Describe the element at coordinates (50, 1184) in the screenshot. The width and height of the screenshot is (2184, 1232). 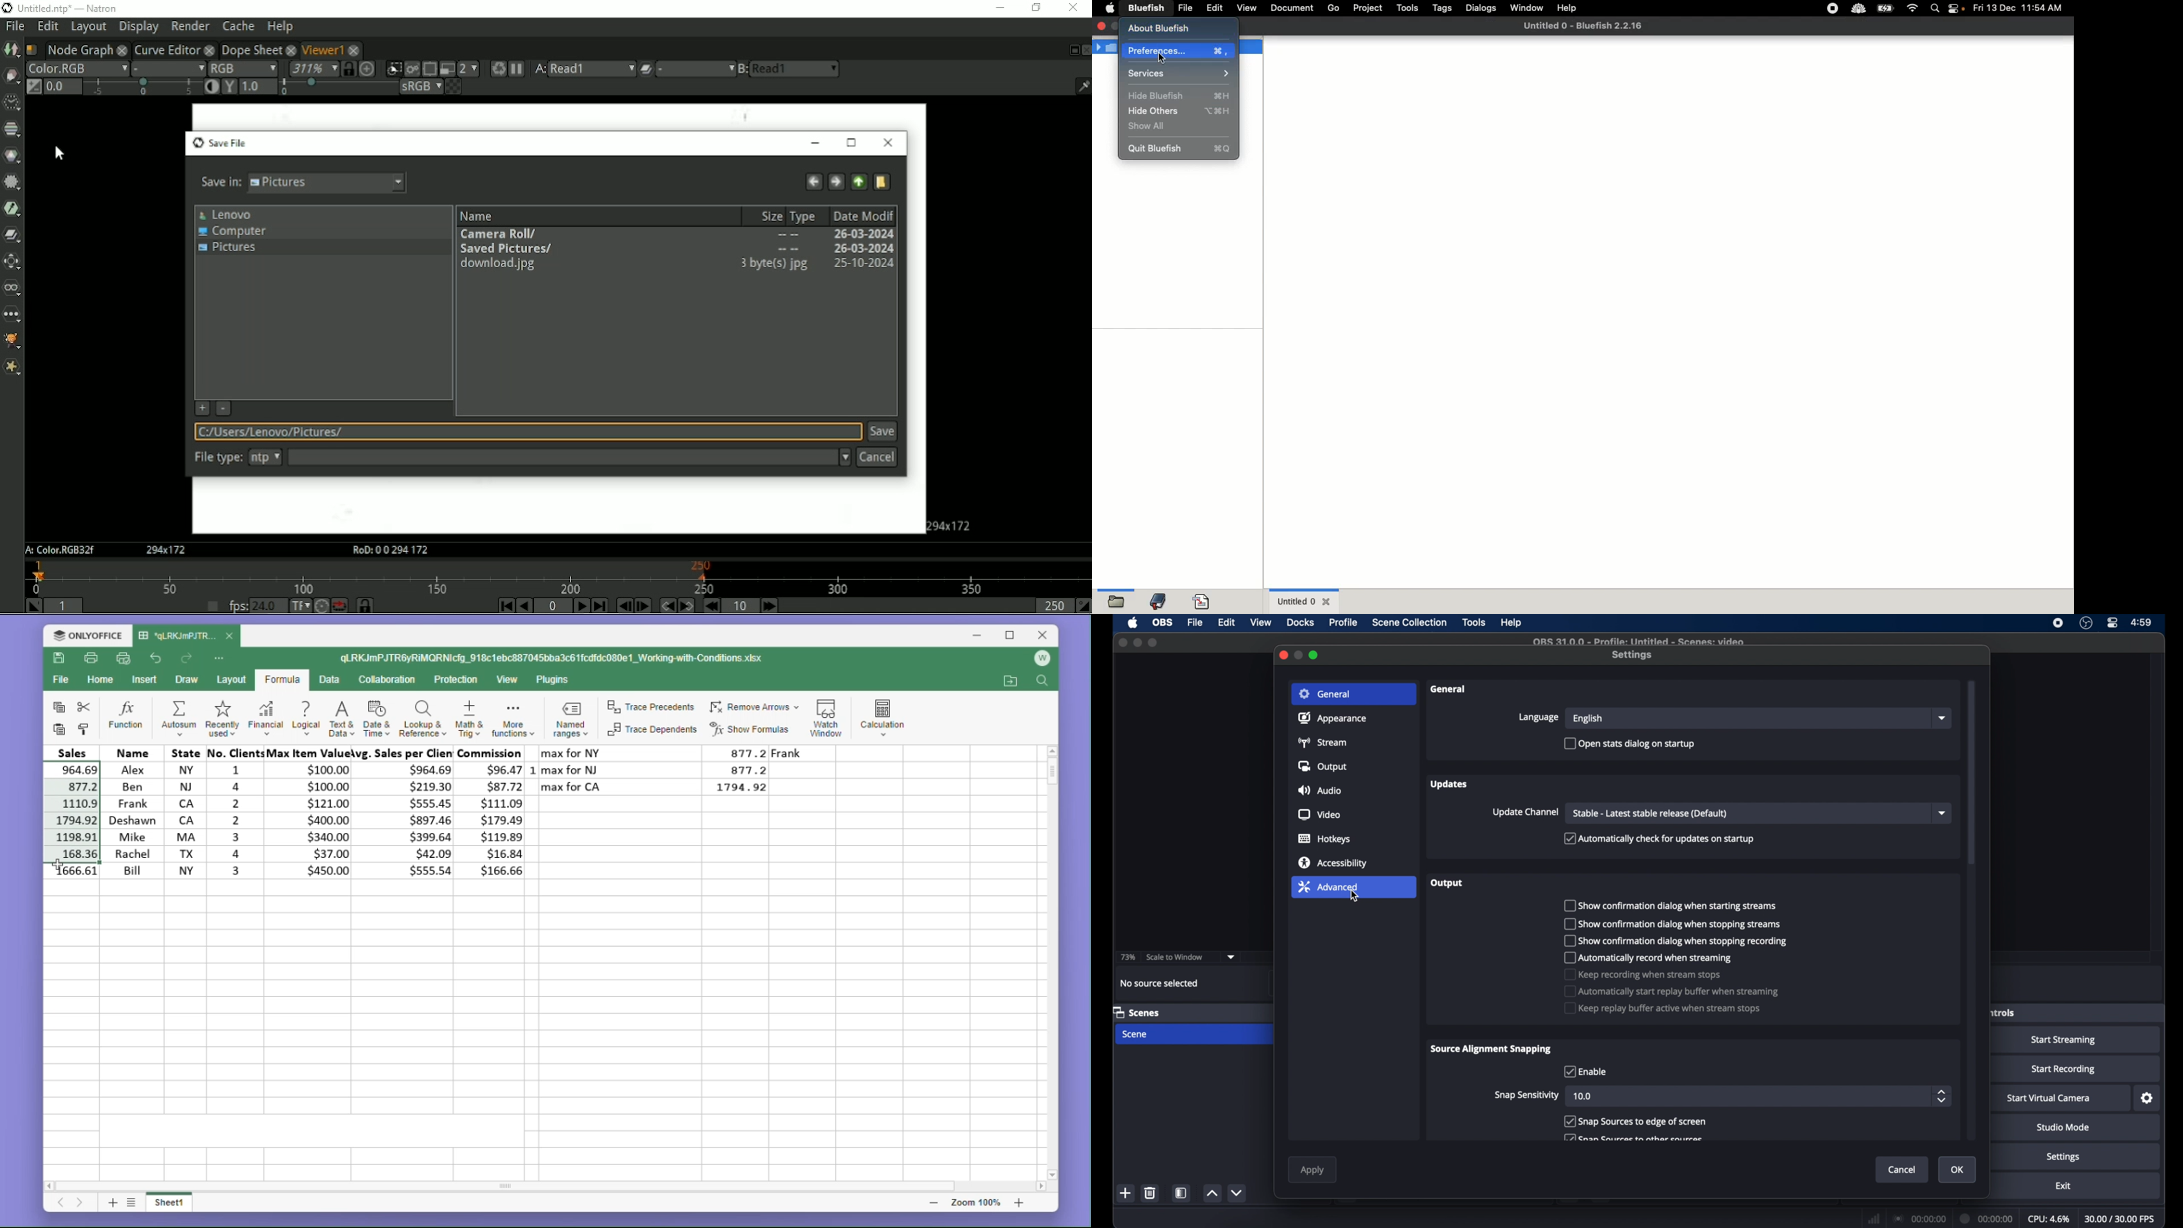
I see `scroll  left` at that location.